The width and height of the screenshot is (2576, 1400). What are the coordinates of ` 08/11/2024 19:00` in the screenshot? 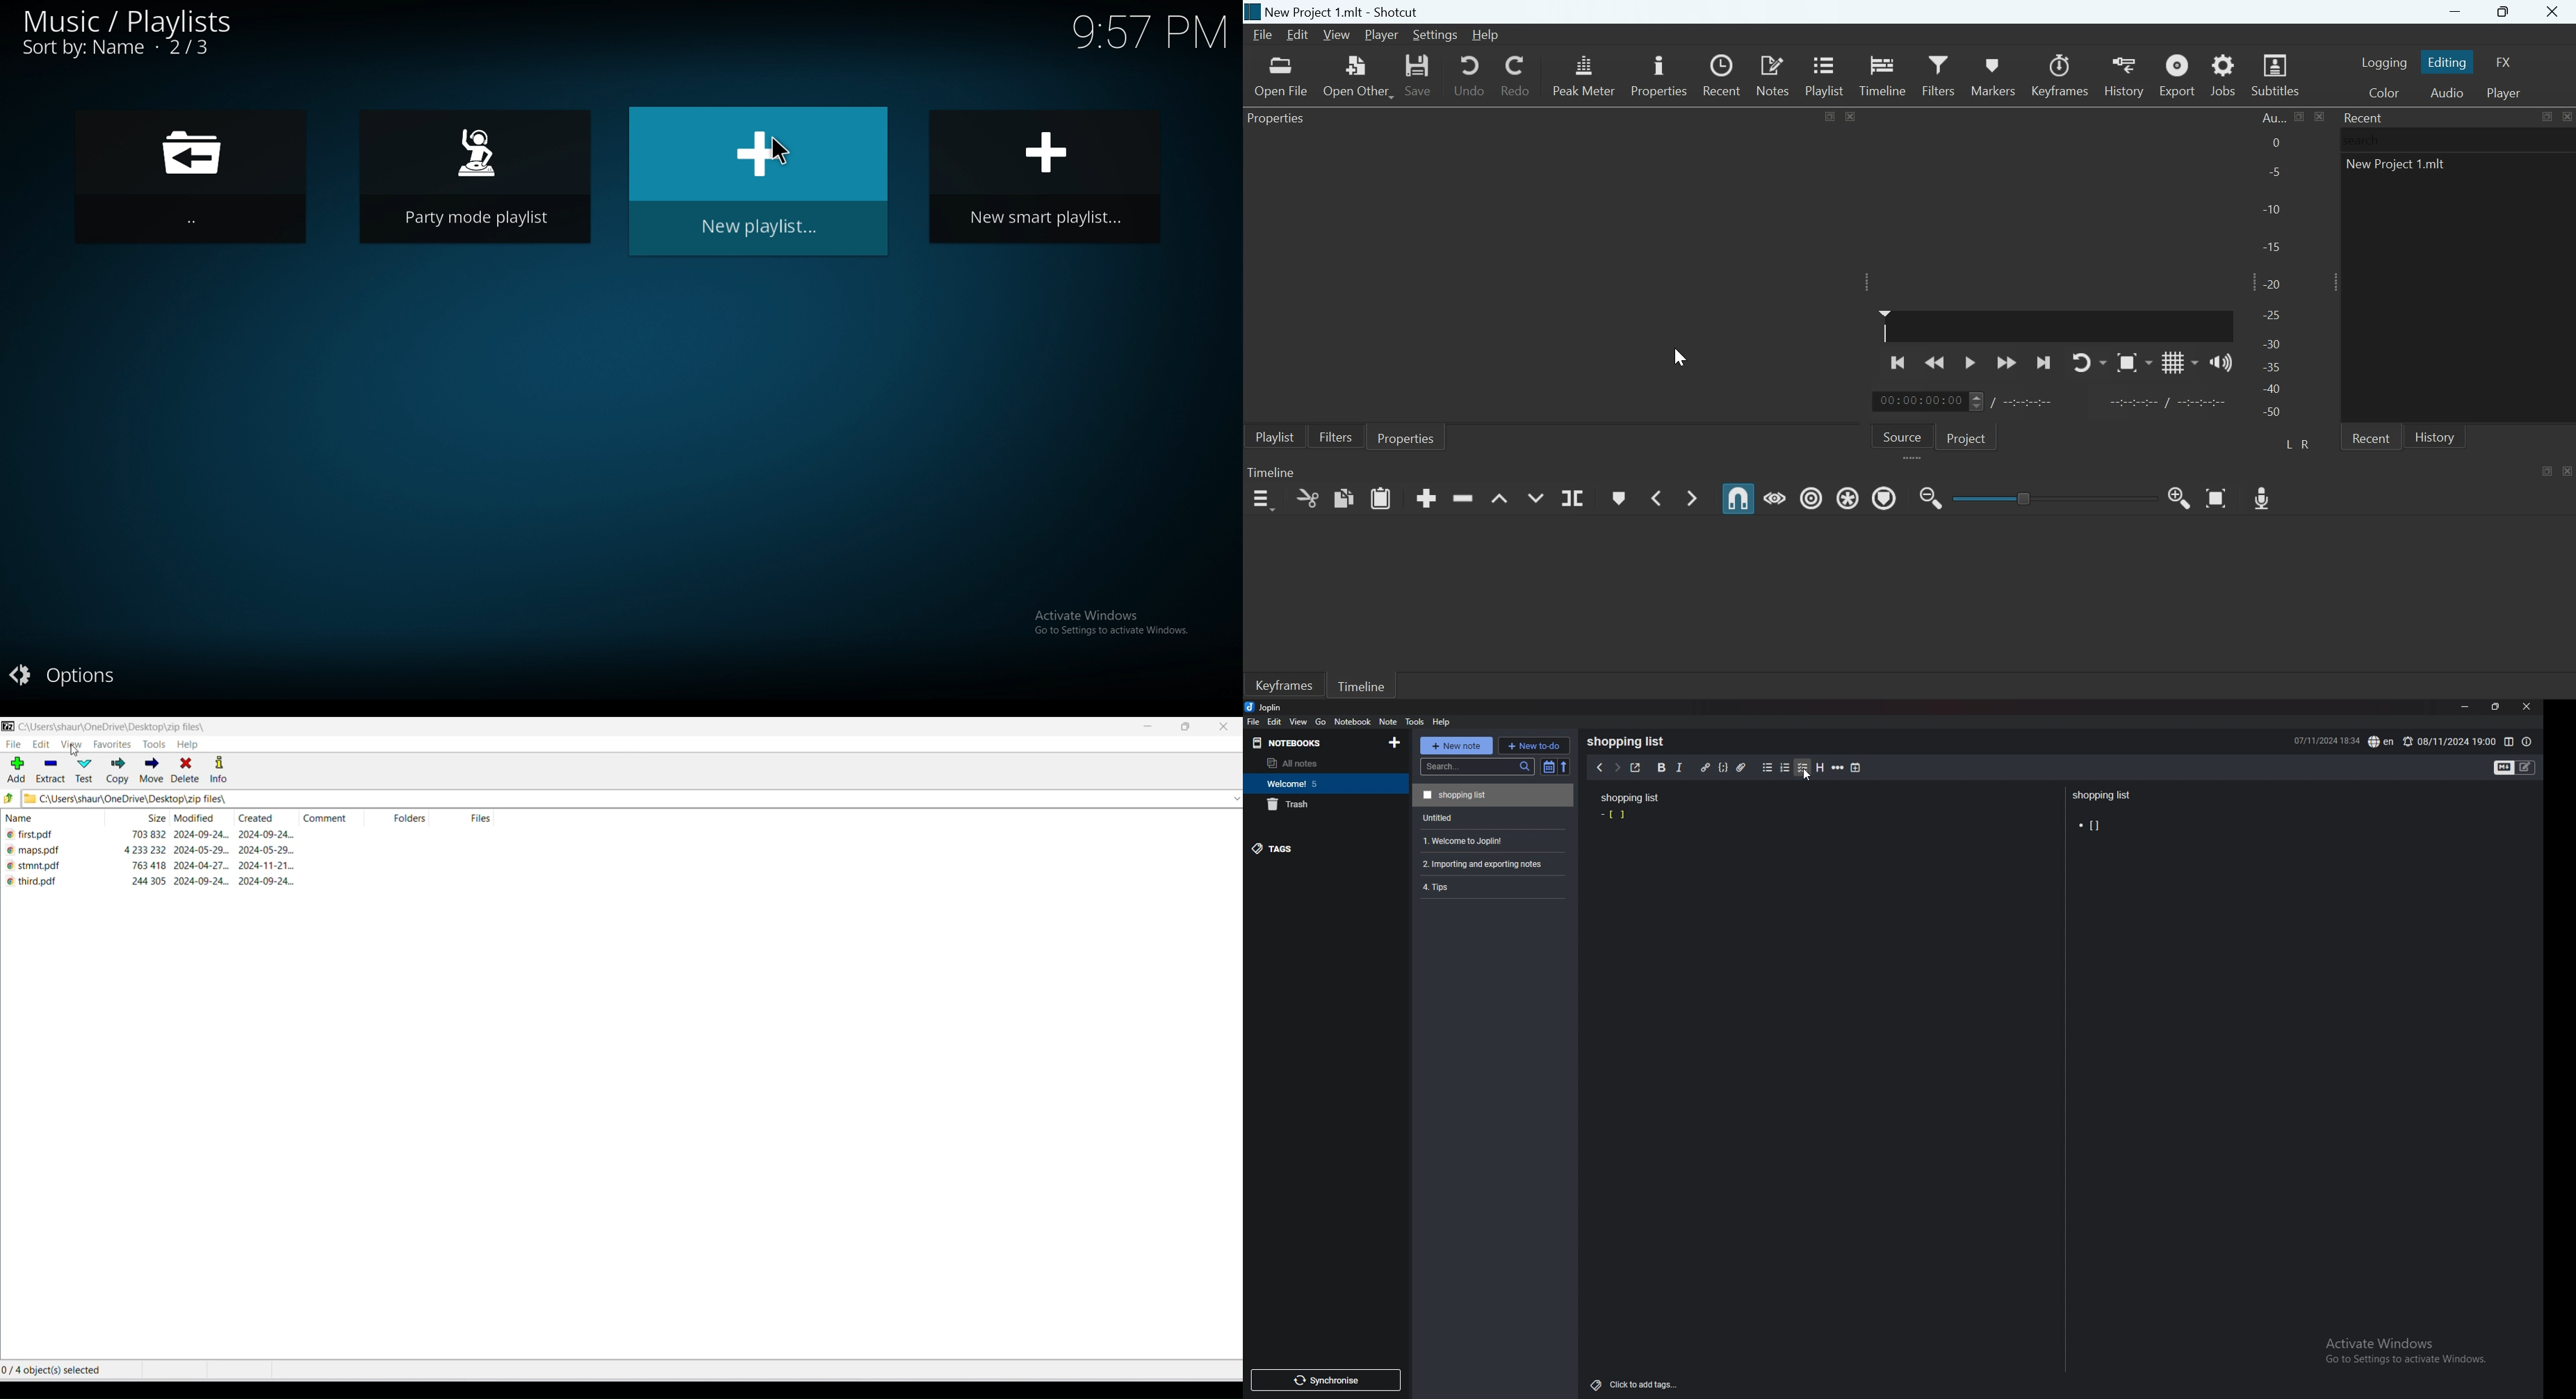 It's located at (2449, 742).